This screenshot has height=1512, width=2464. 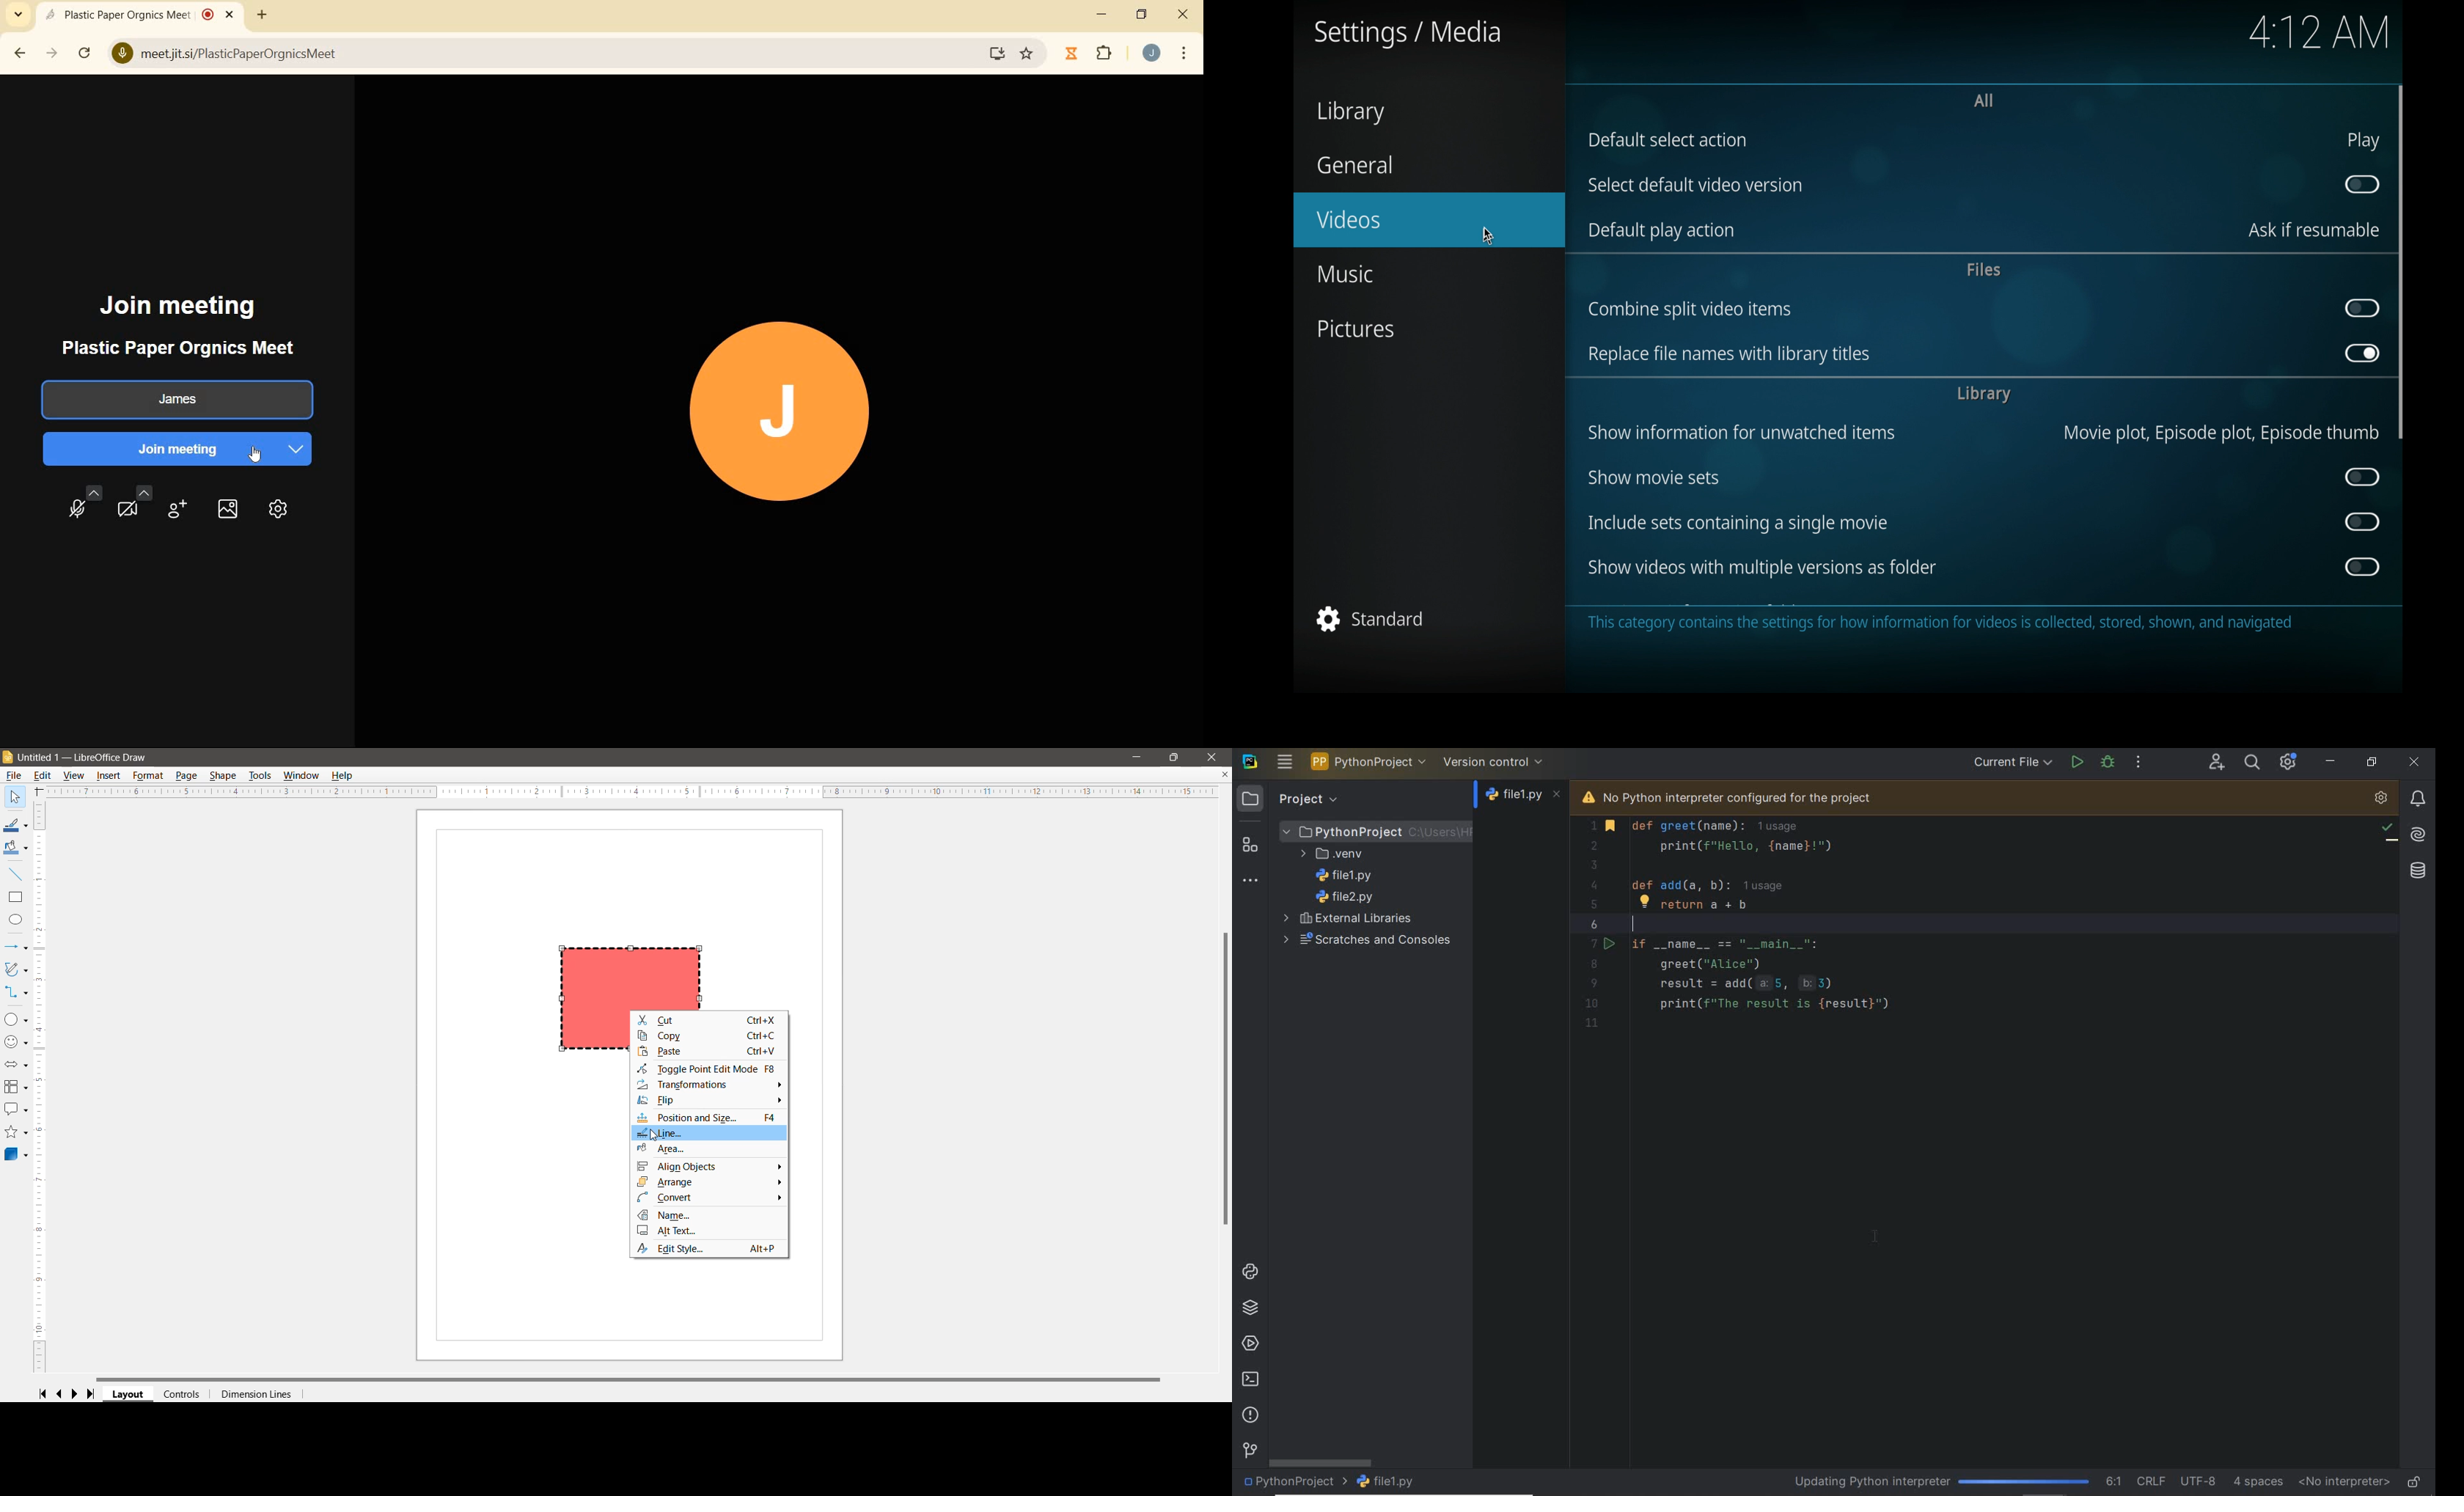 I want to click on include sets containing a single movie, so click(x=1737, y=524).